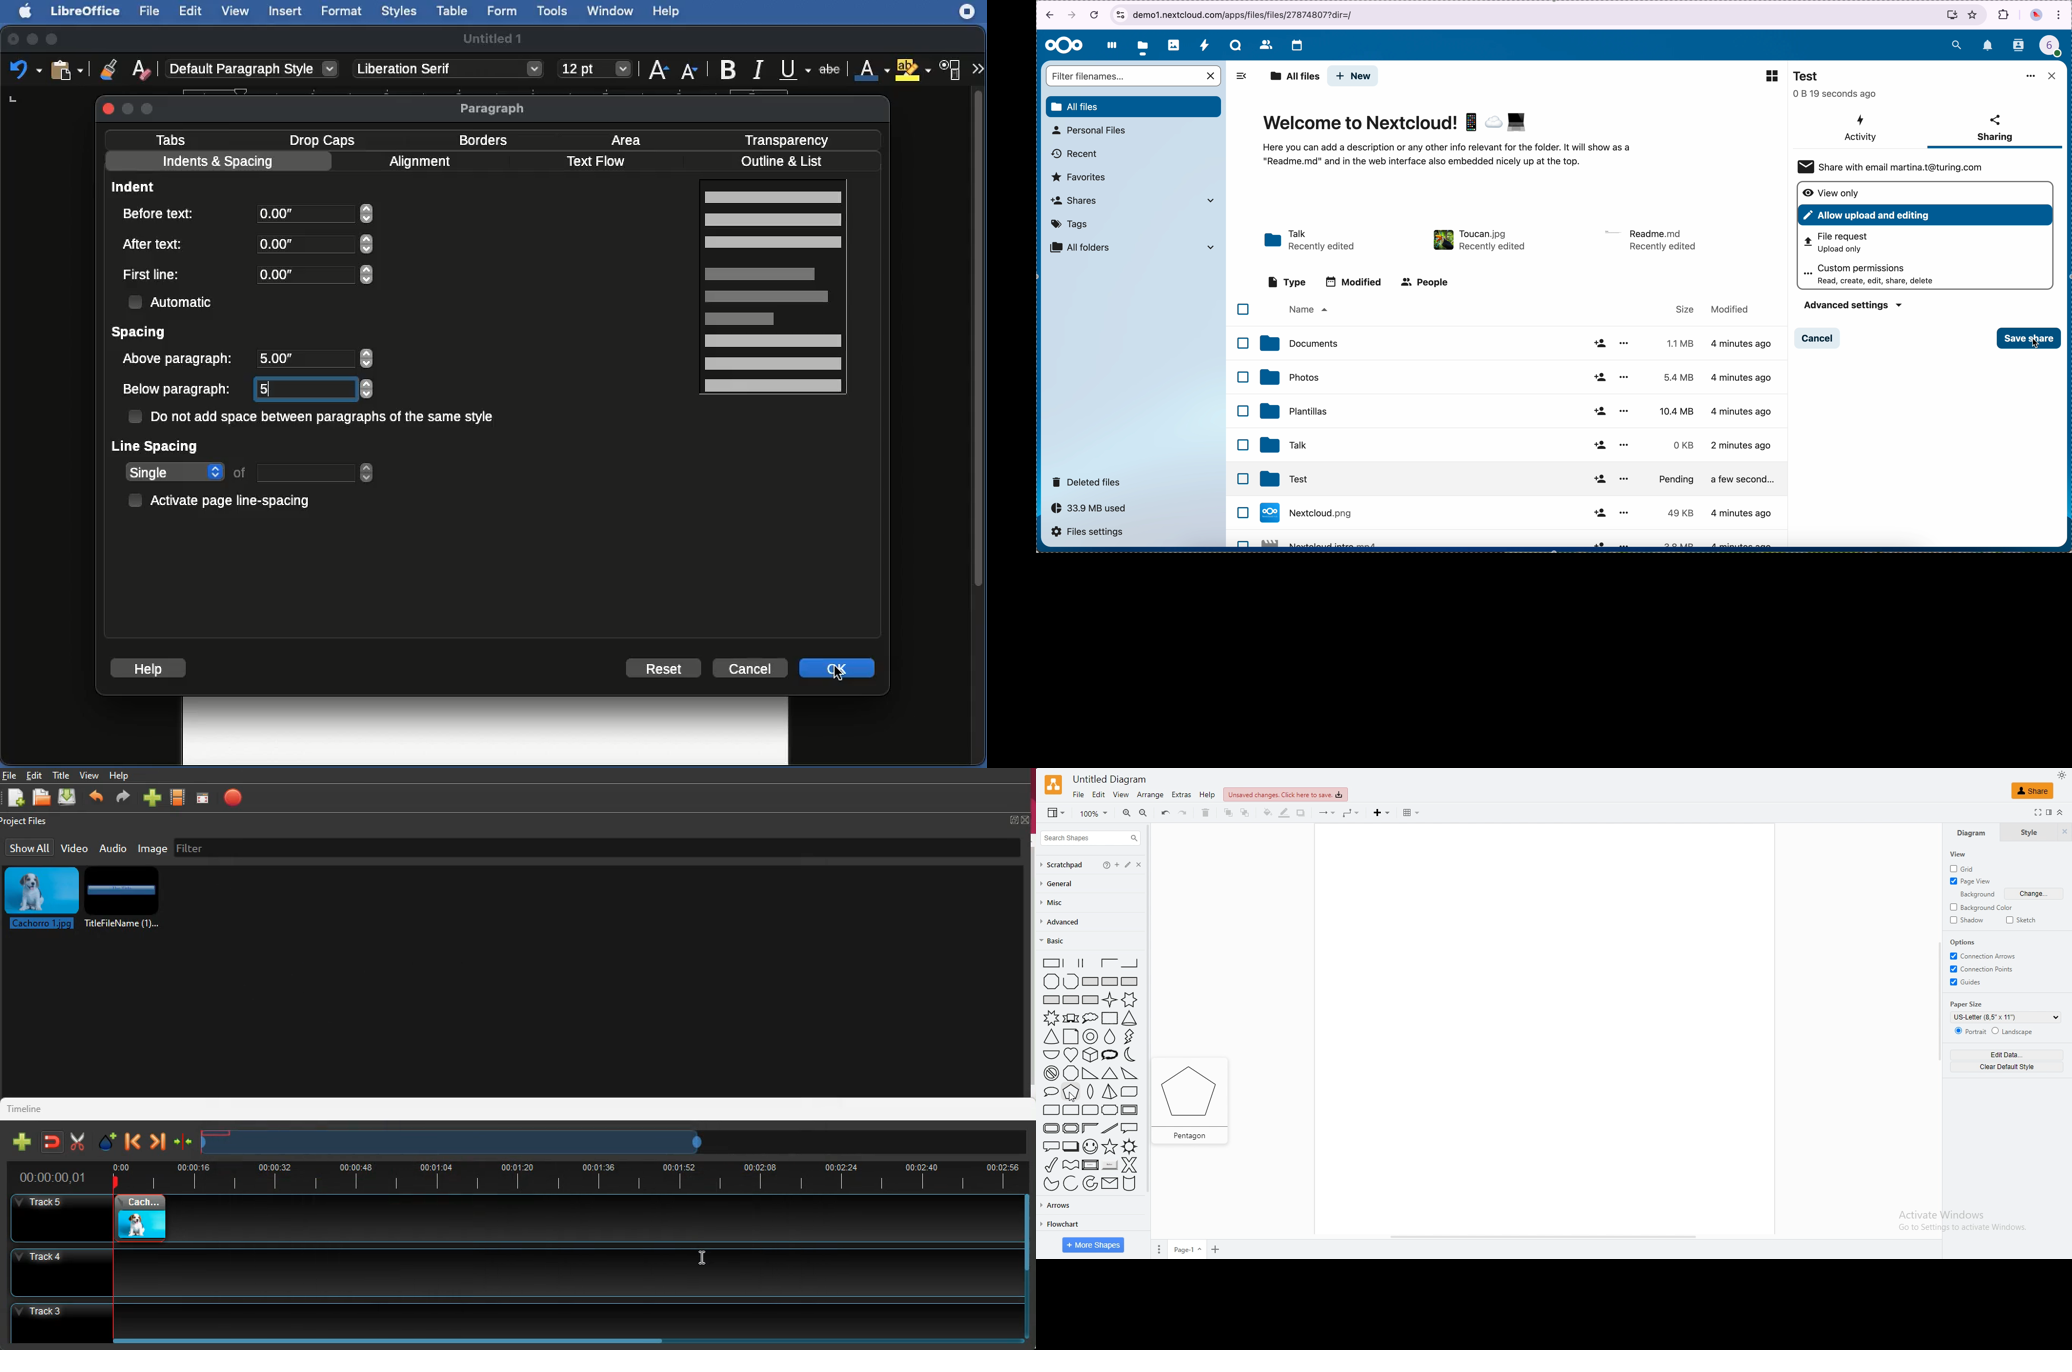  What do you see at coordinates (1090, 1110) in the screenshot?
I see `rounded rectangle (three colors)` at bounding box center [1090, 1110].